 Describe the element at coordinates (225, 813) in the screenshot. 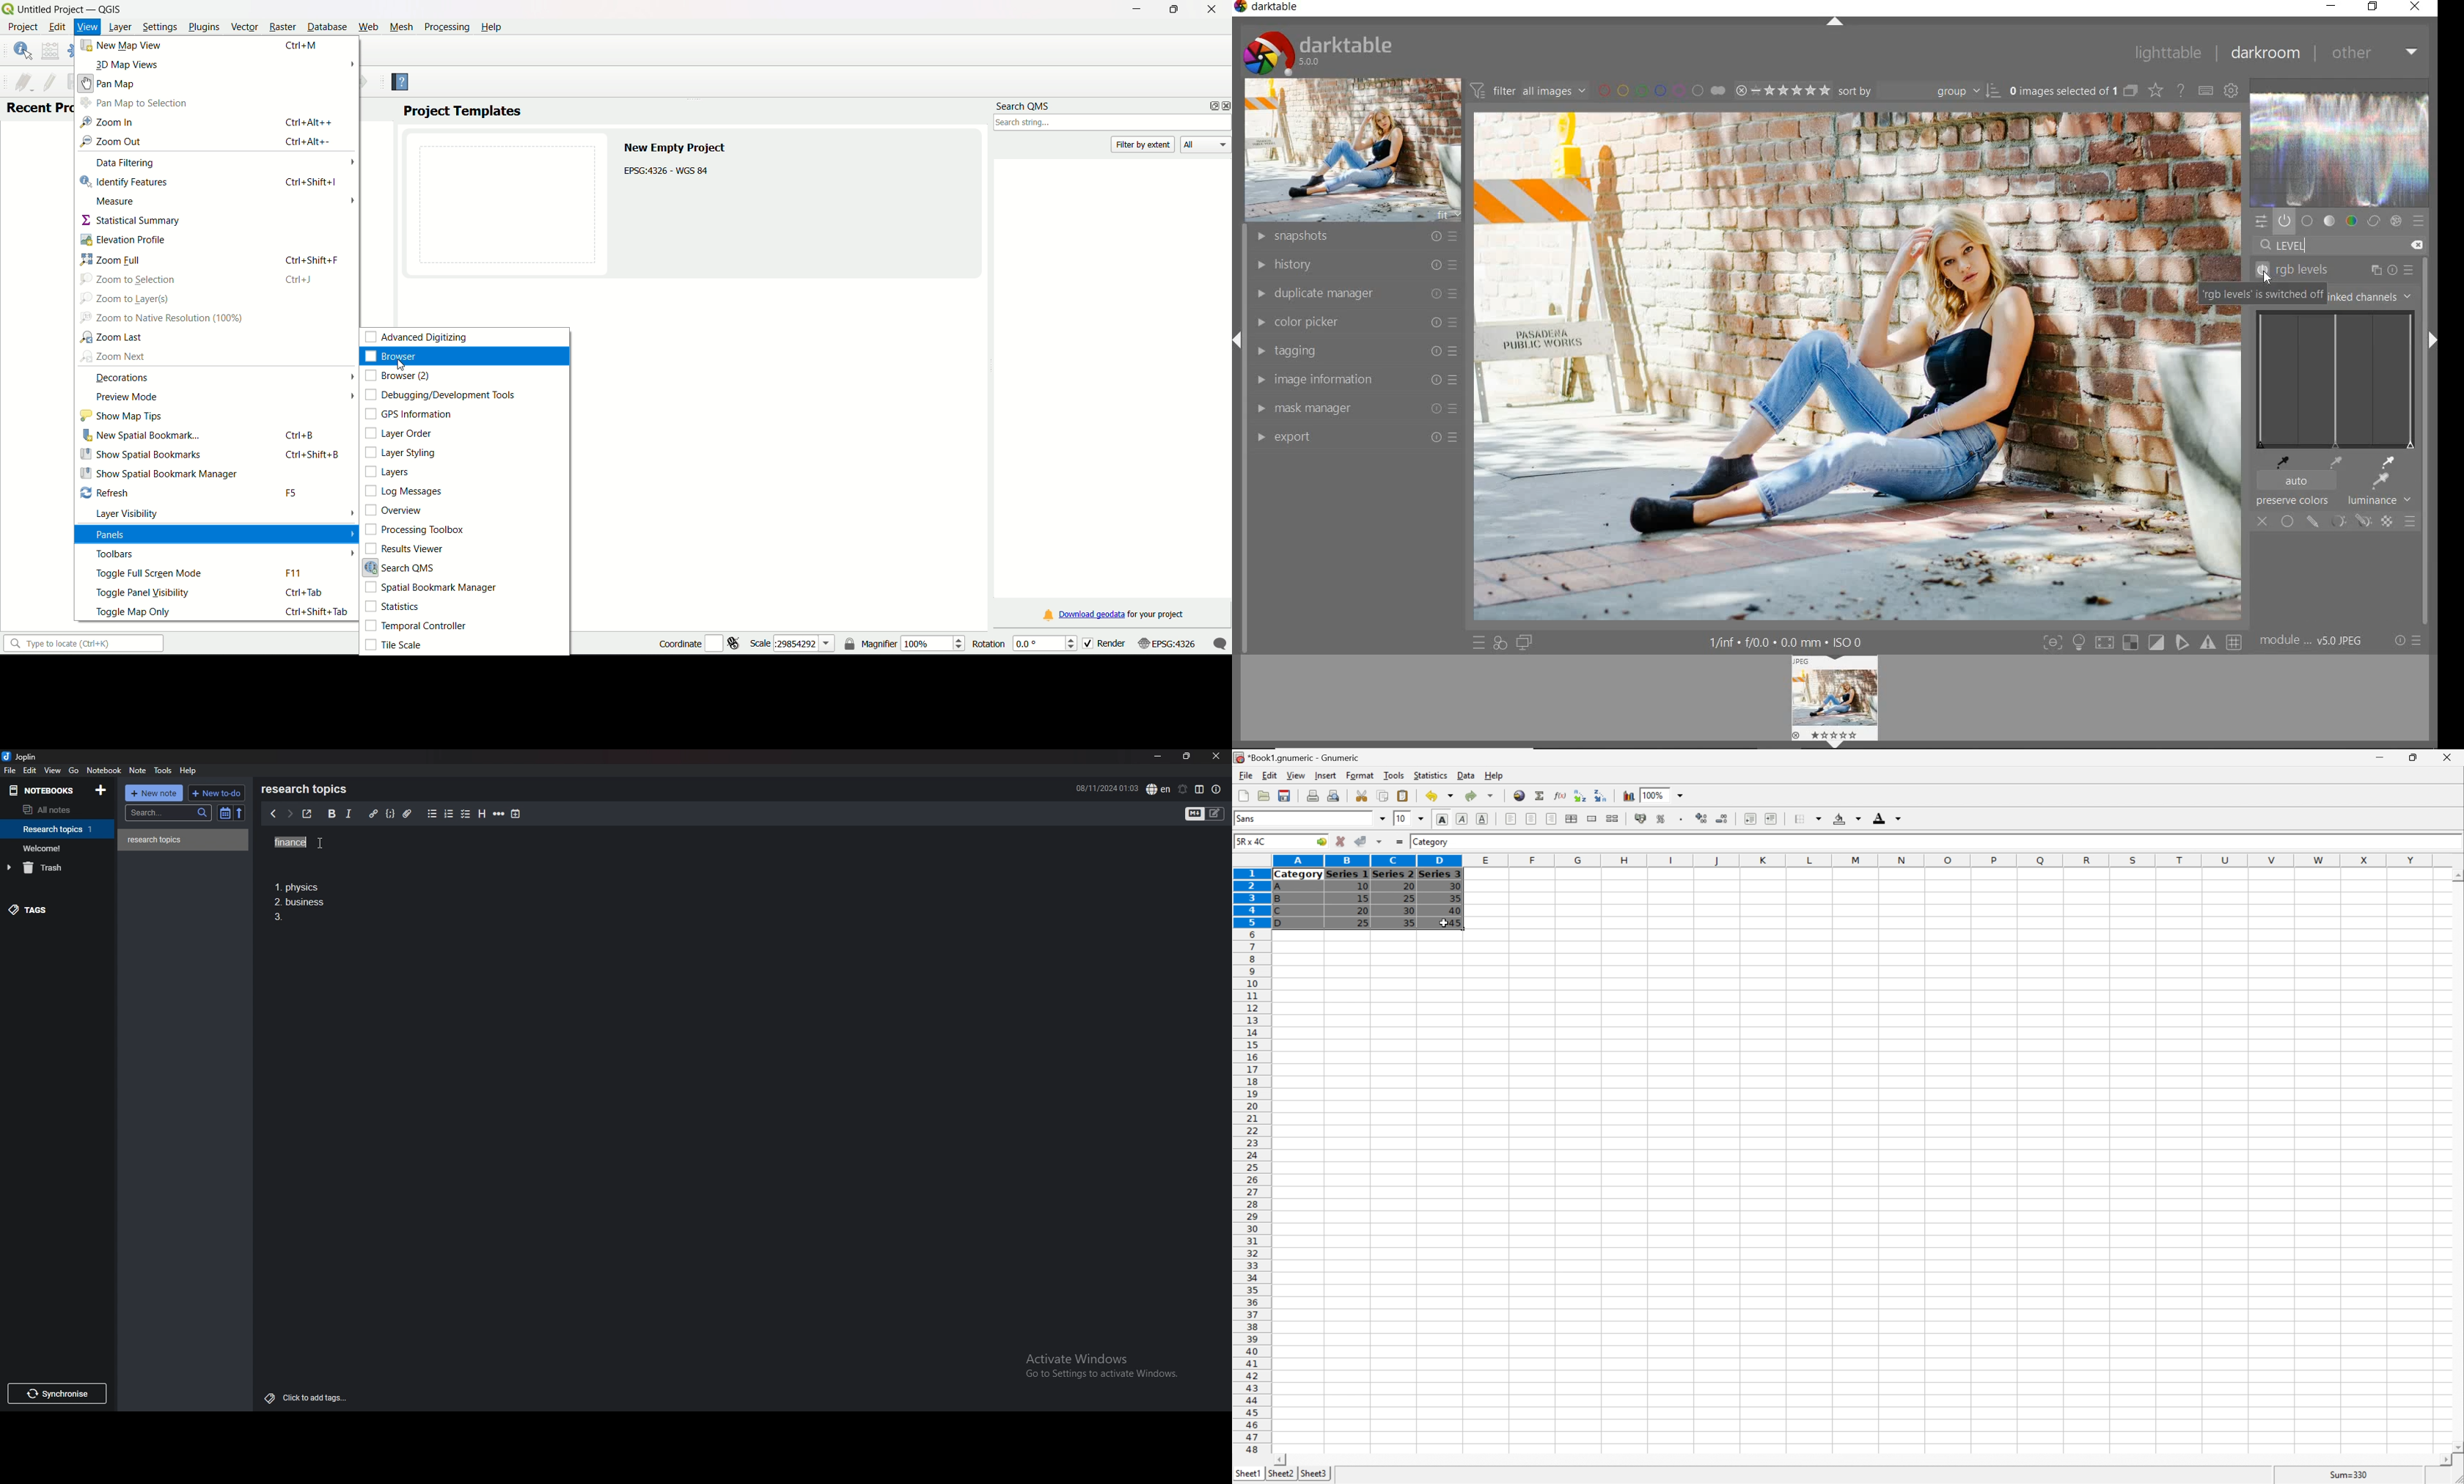

I see `toggle sort order` at that location.